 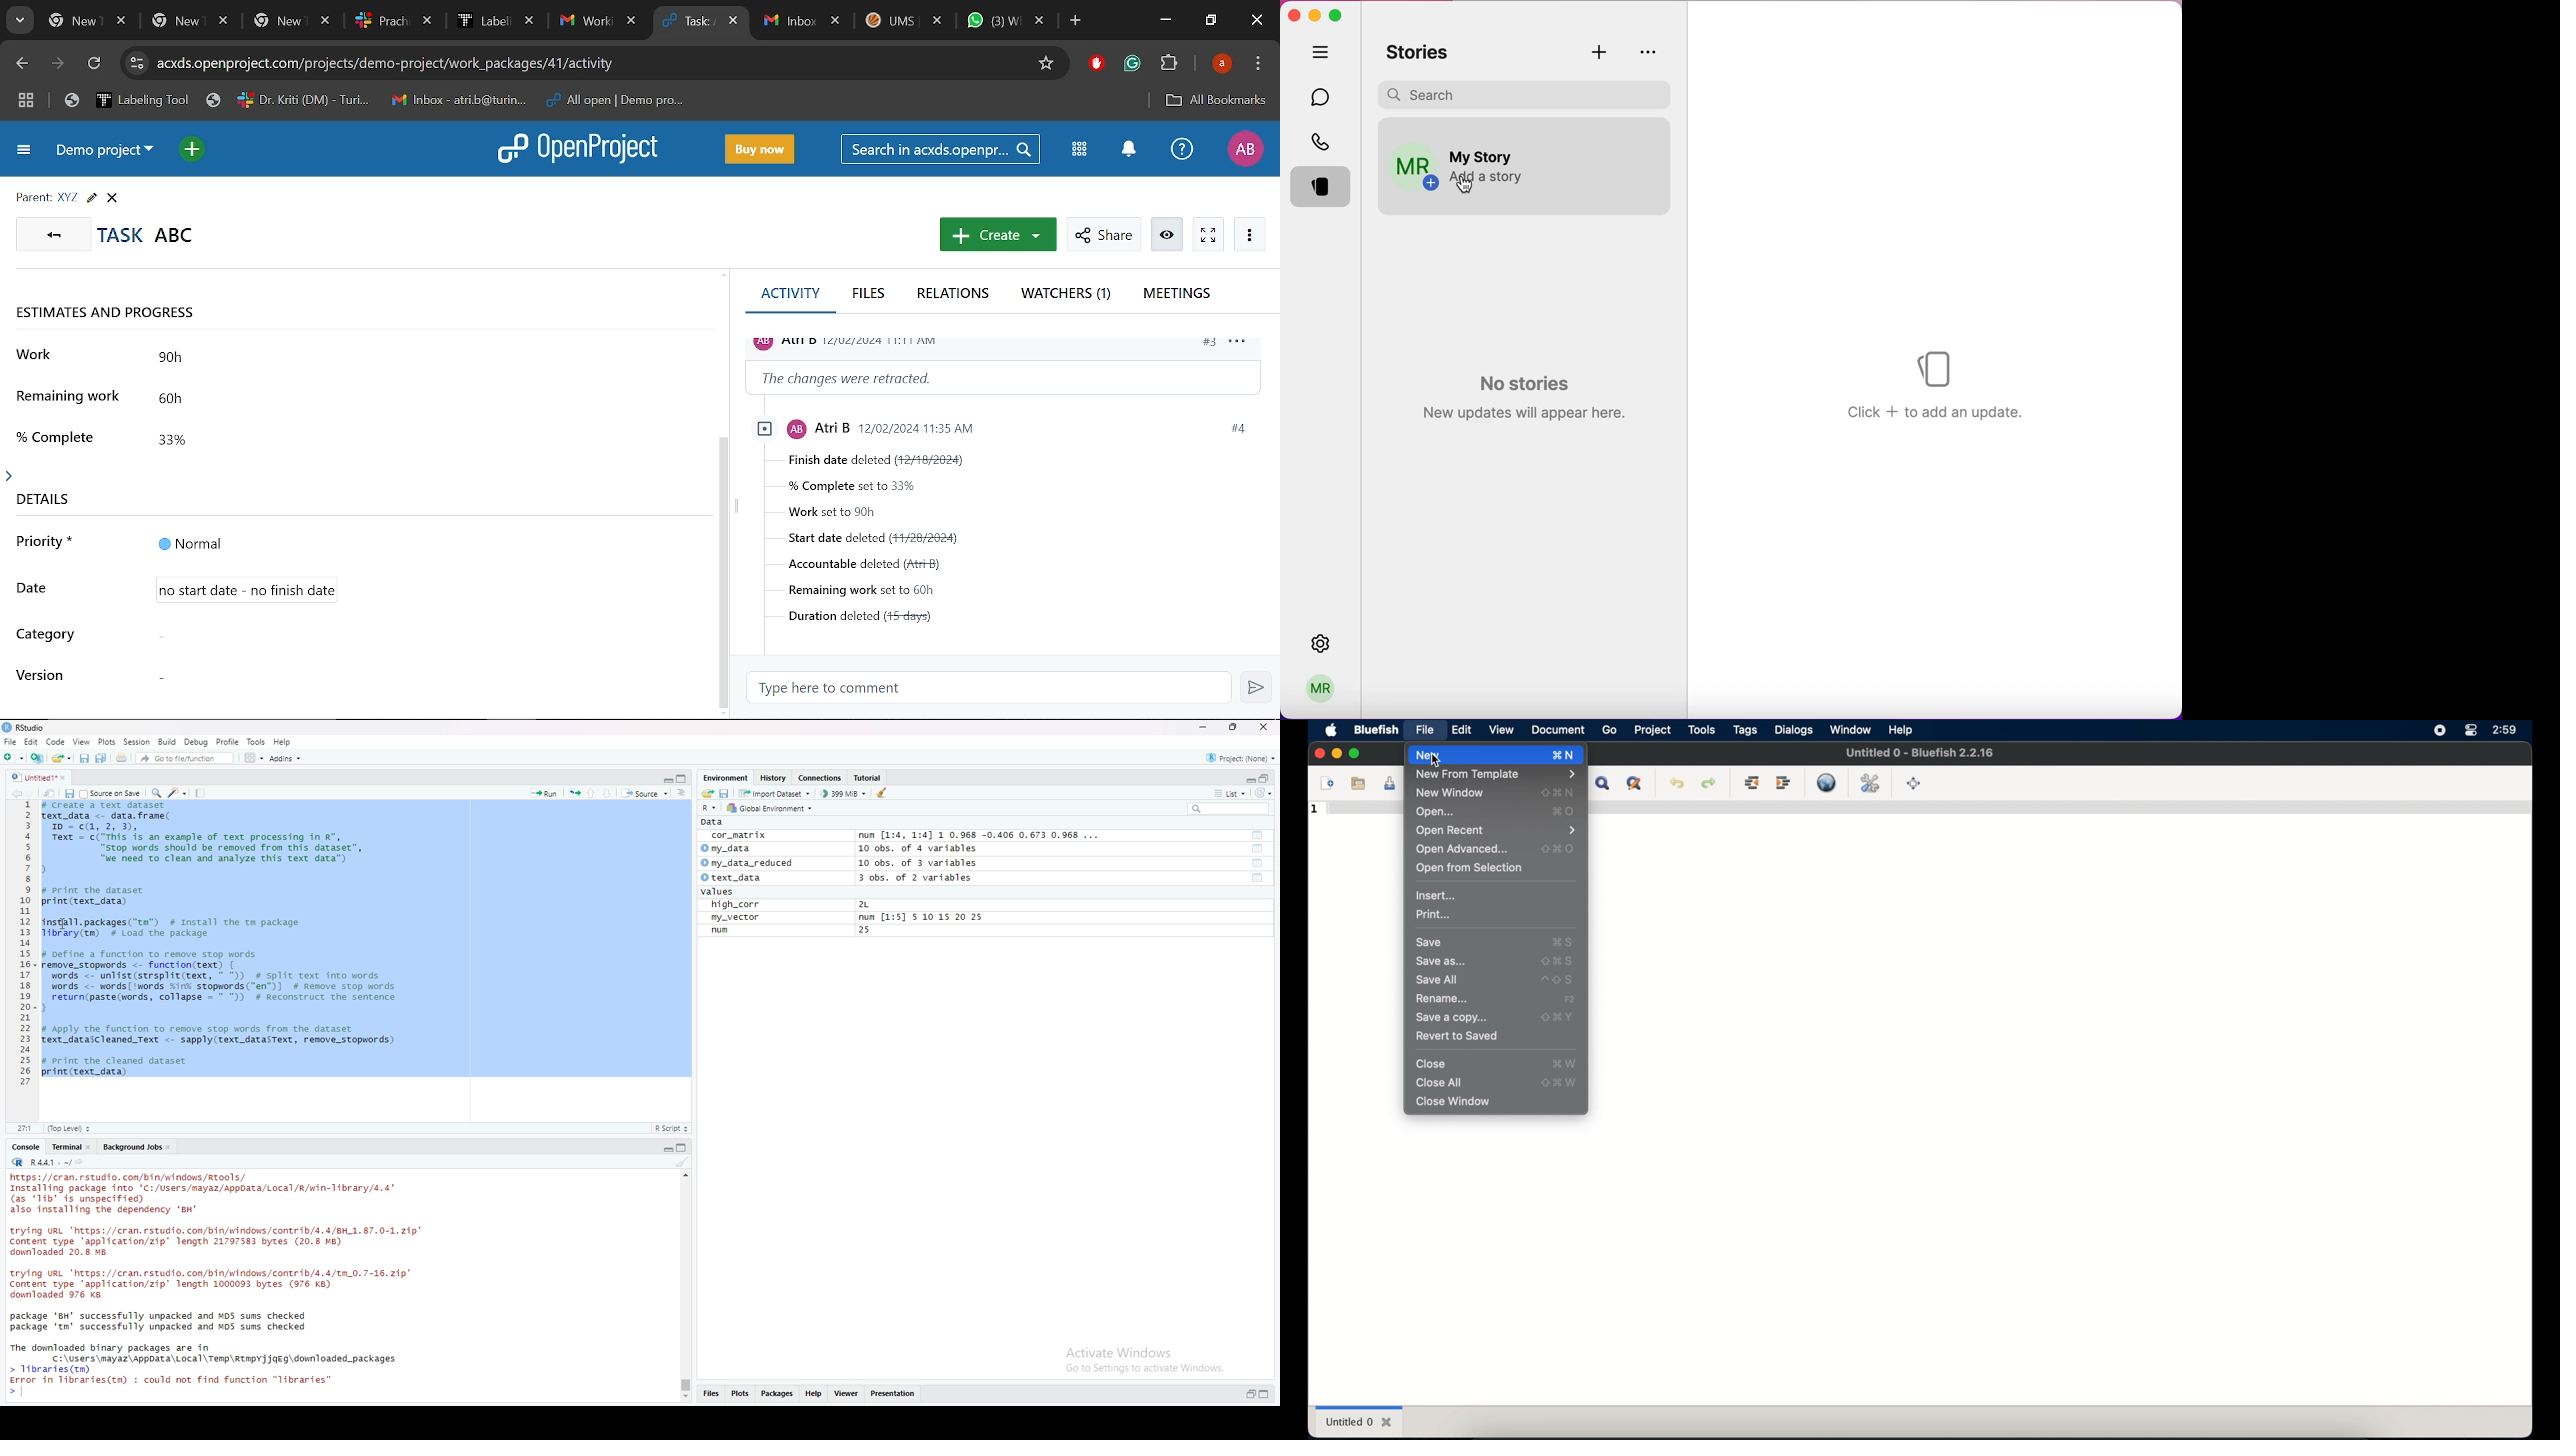 What do you see at coordinates (1564, 756) in the screenshot?
I see `new shortcut` at bounding box center [1564, 756].